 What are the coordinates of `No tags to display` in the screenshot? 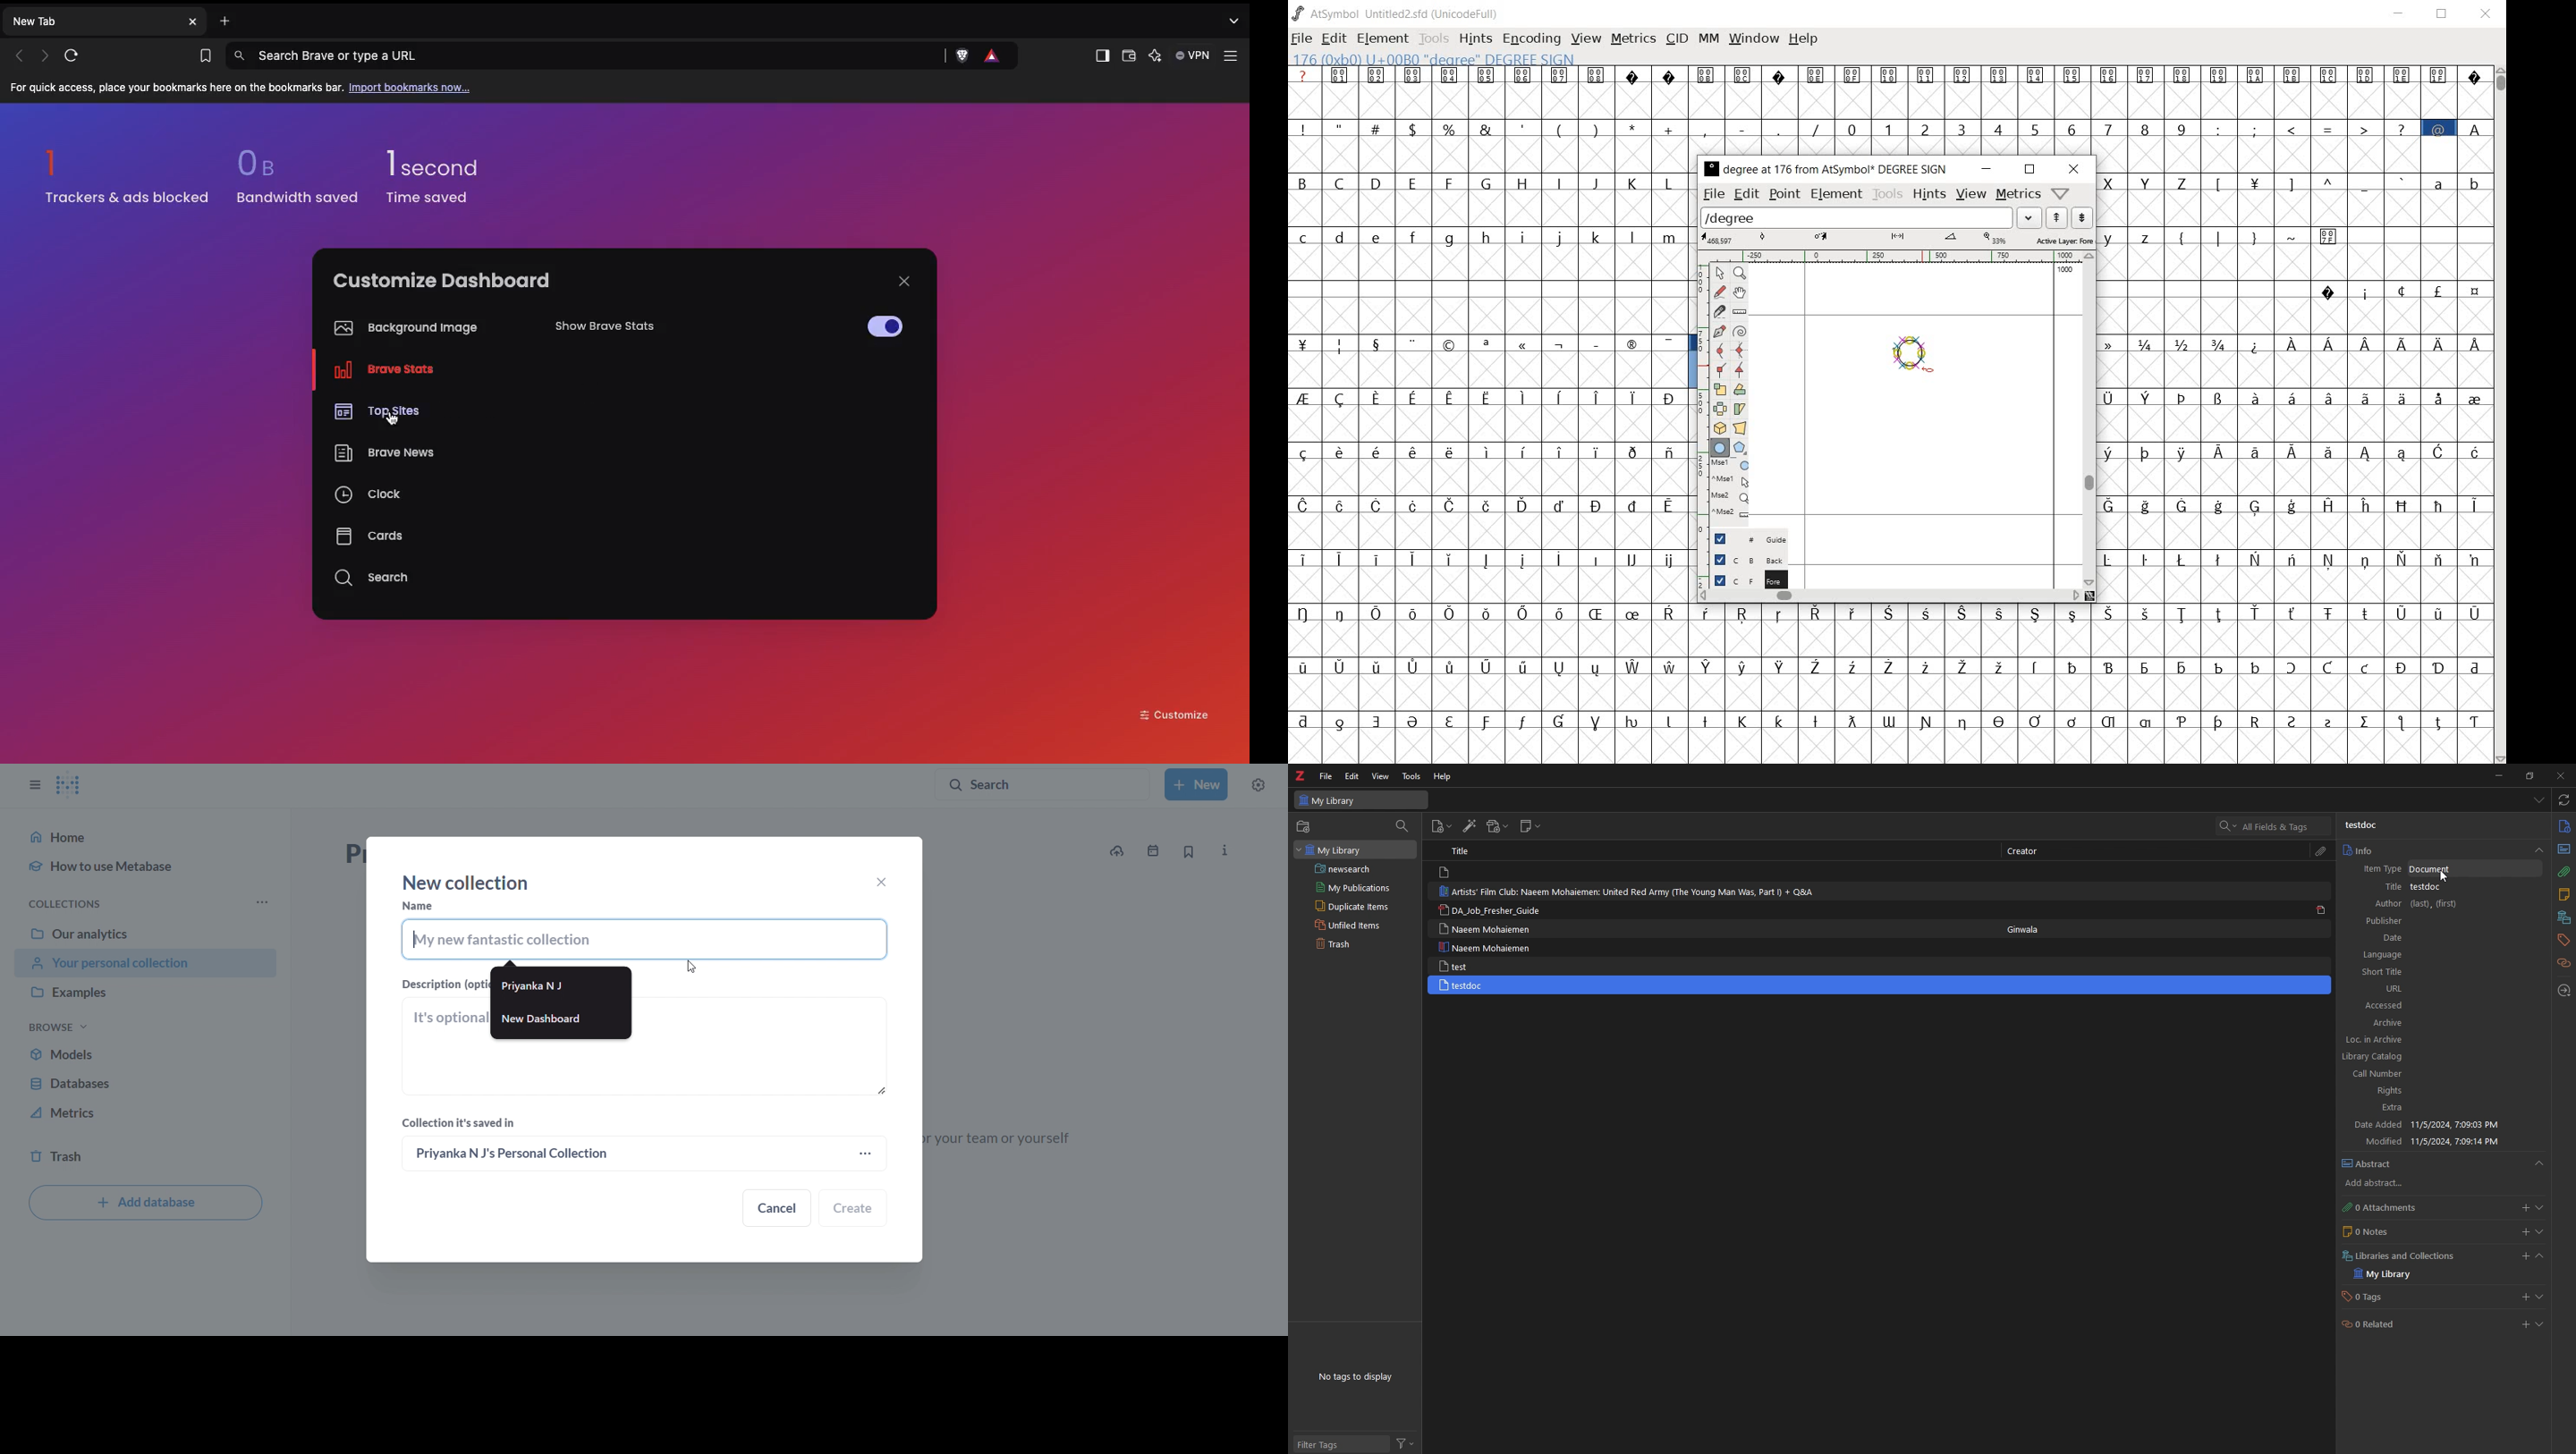 It's located at (1358, 1377).